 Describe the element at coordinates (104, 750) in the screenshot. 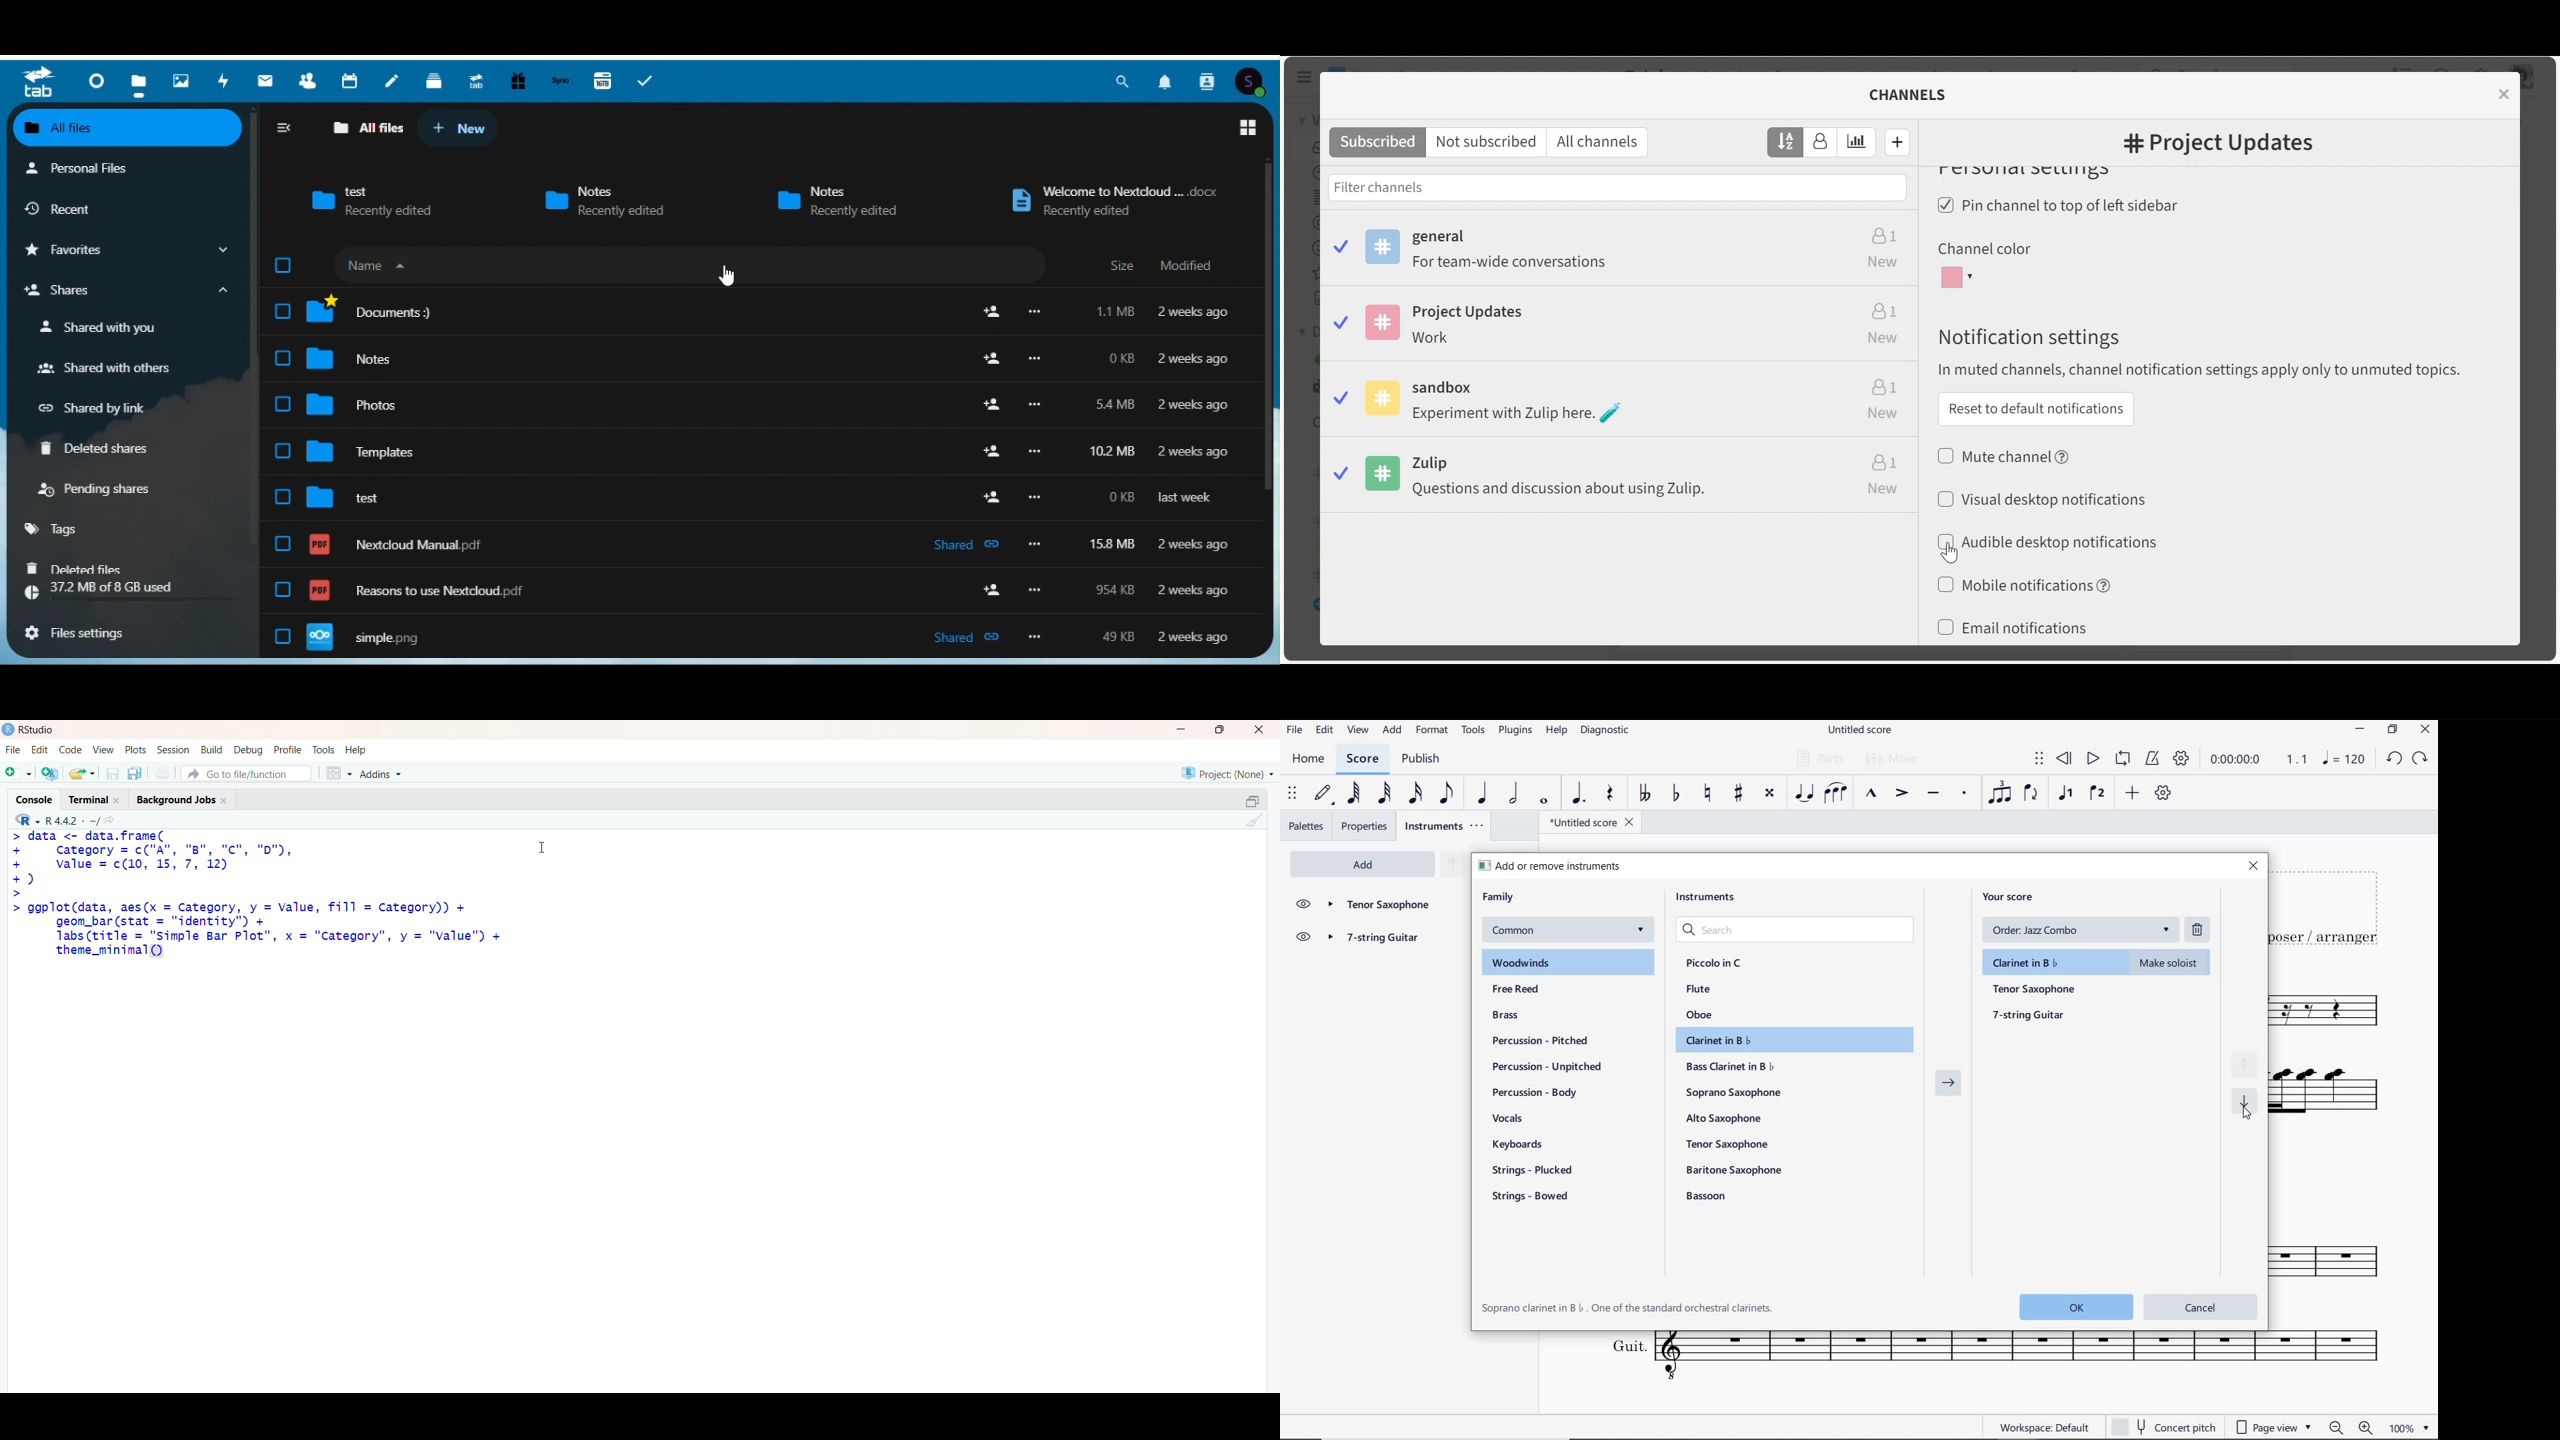

I see `View` at that location.